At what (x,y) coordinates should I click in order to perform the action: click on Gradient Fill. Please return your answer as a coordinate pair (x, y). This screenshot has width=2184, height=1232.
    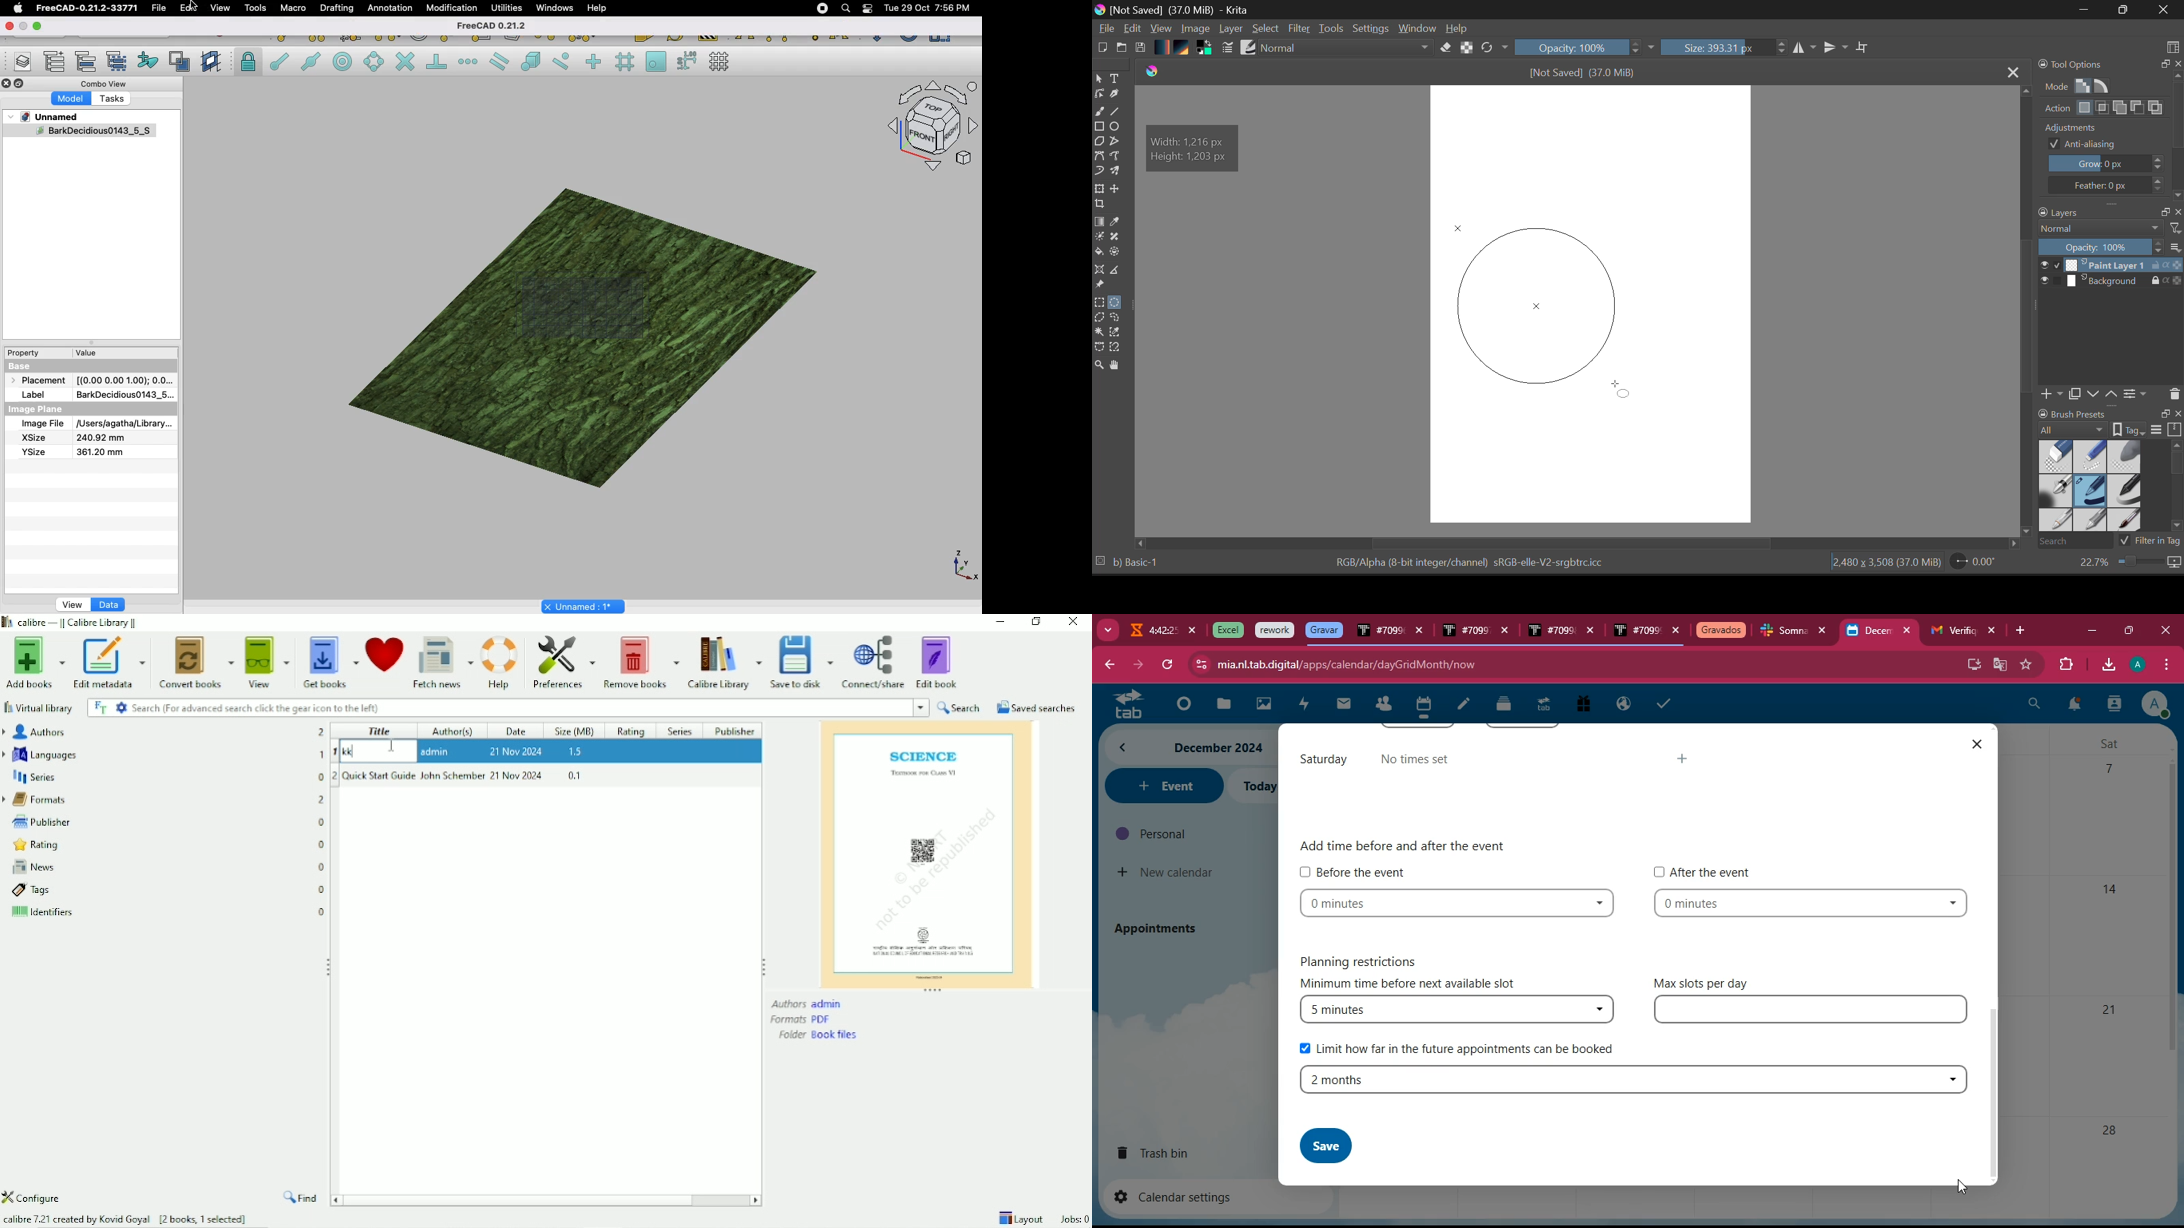
    Looking at the image, I should click on (1099, 223).